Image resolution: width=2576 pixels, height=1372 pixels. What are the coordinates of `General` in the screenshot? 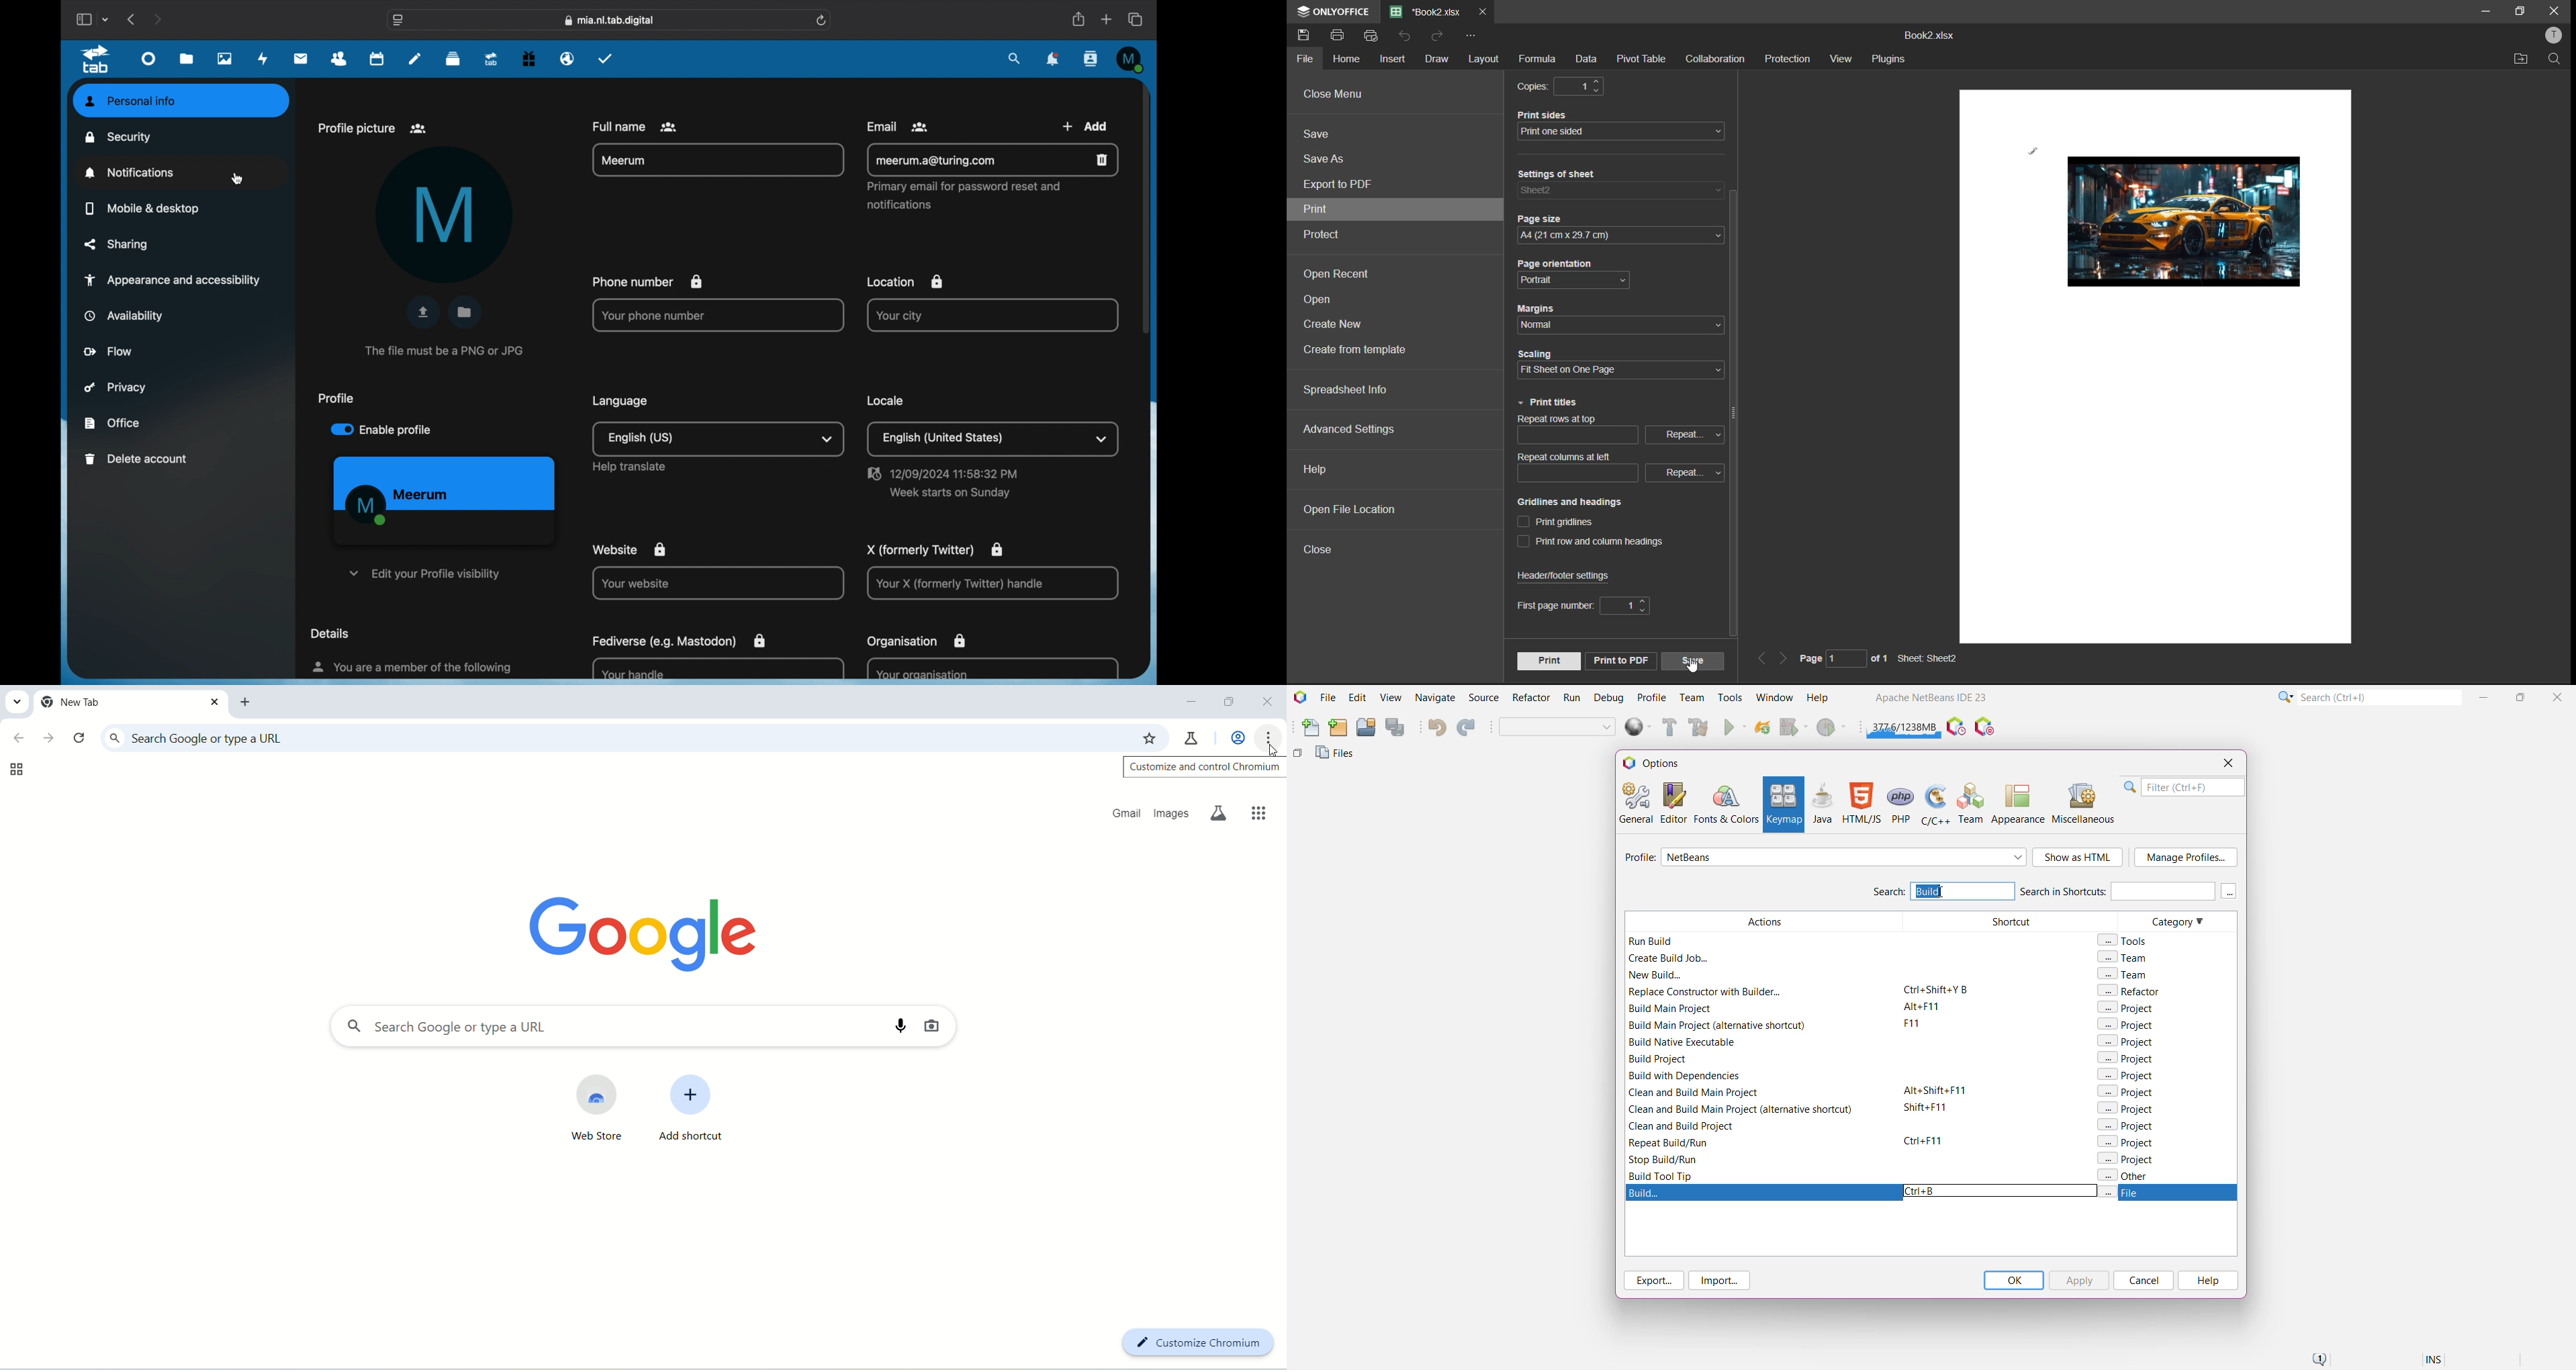 It's located at (1635, 802).